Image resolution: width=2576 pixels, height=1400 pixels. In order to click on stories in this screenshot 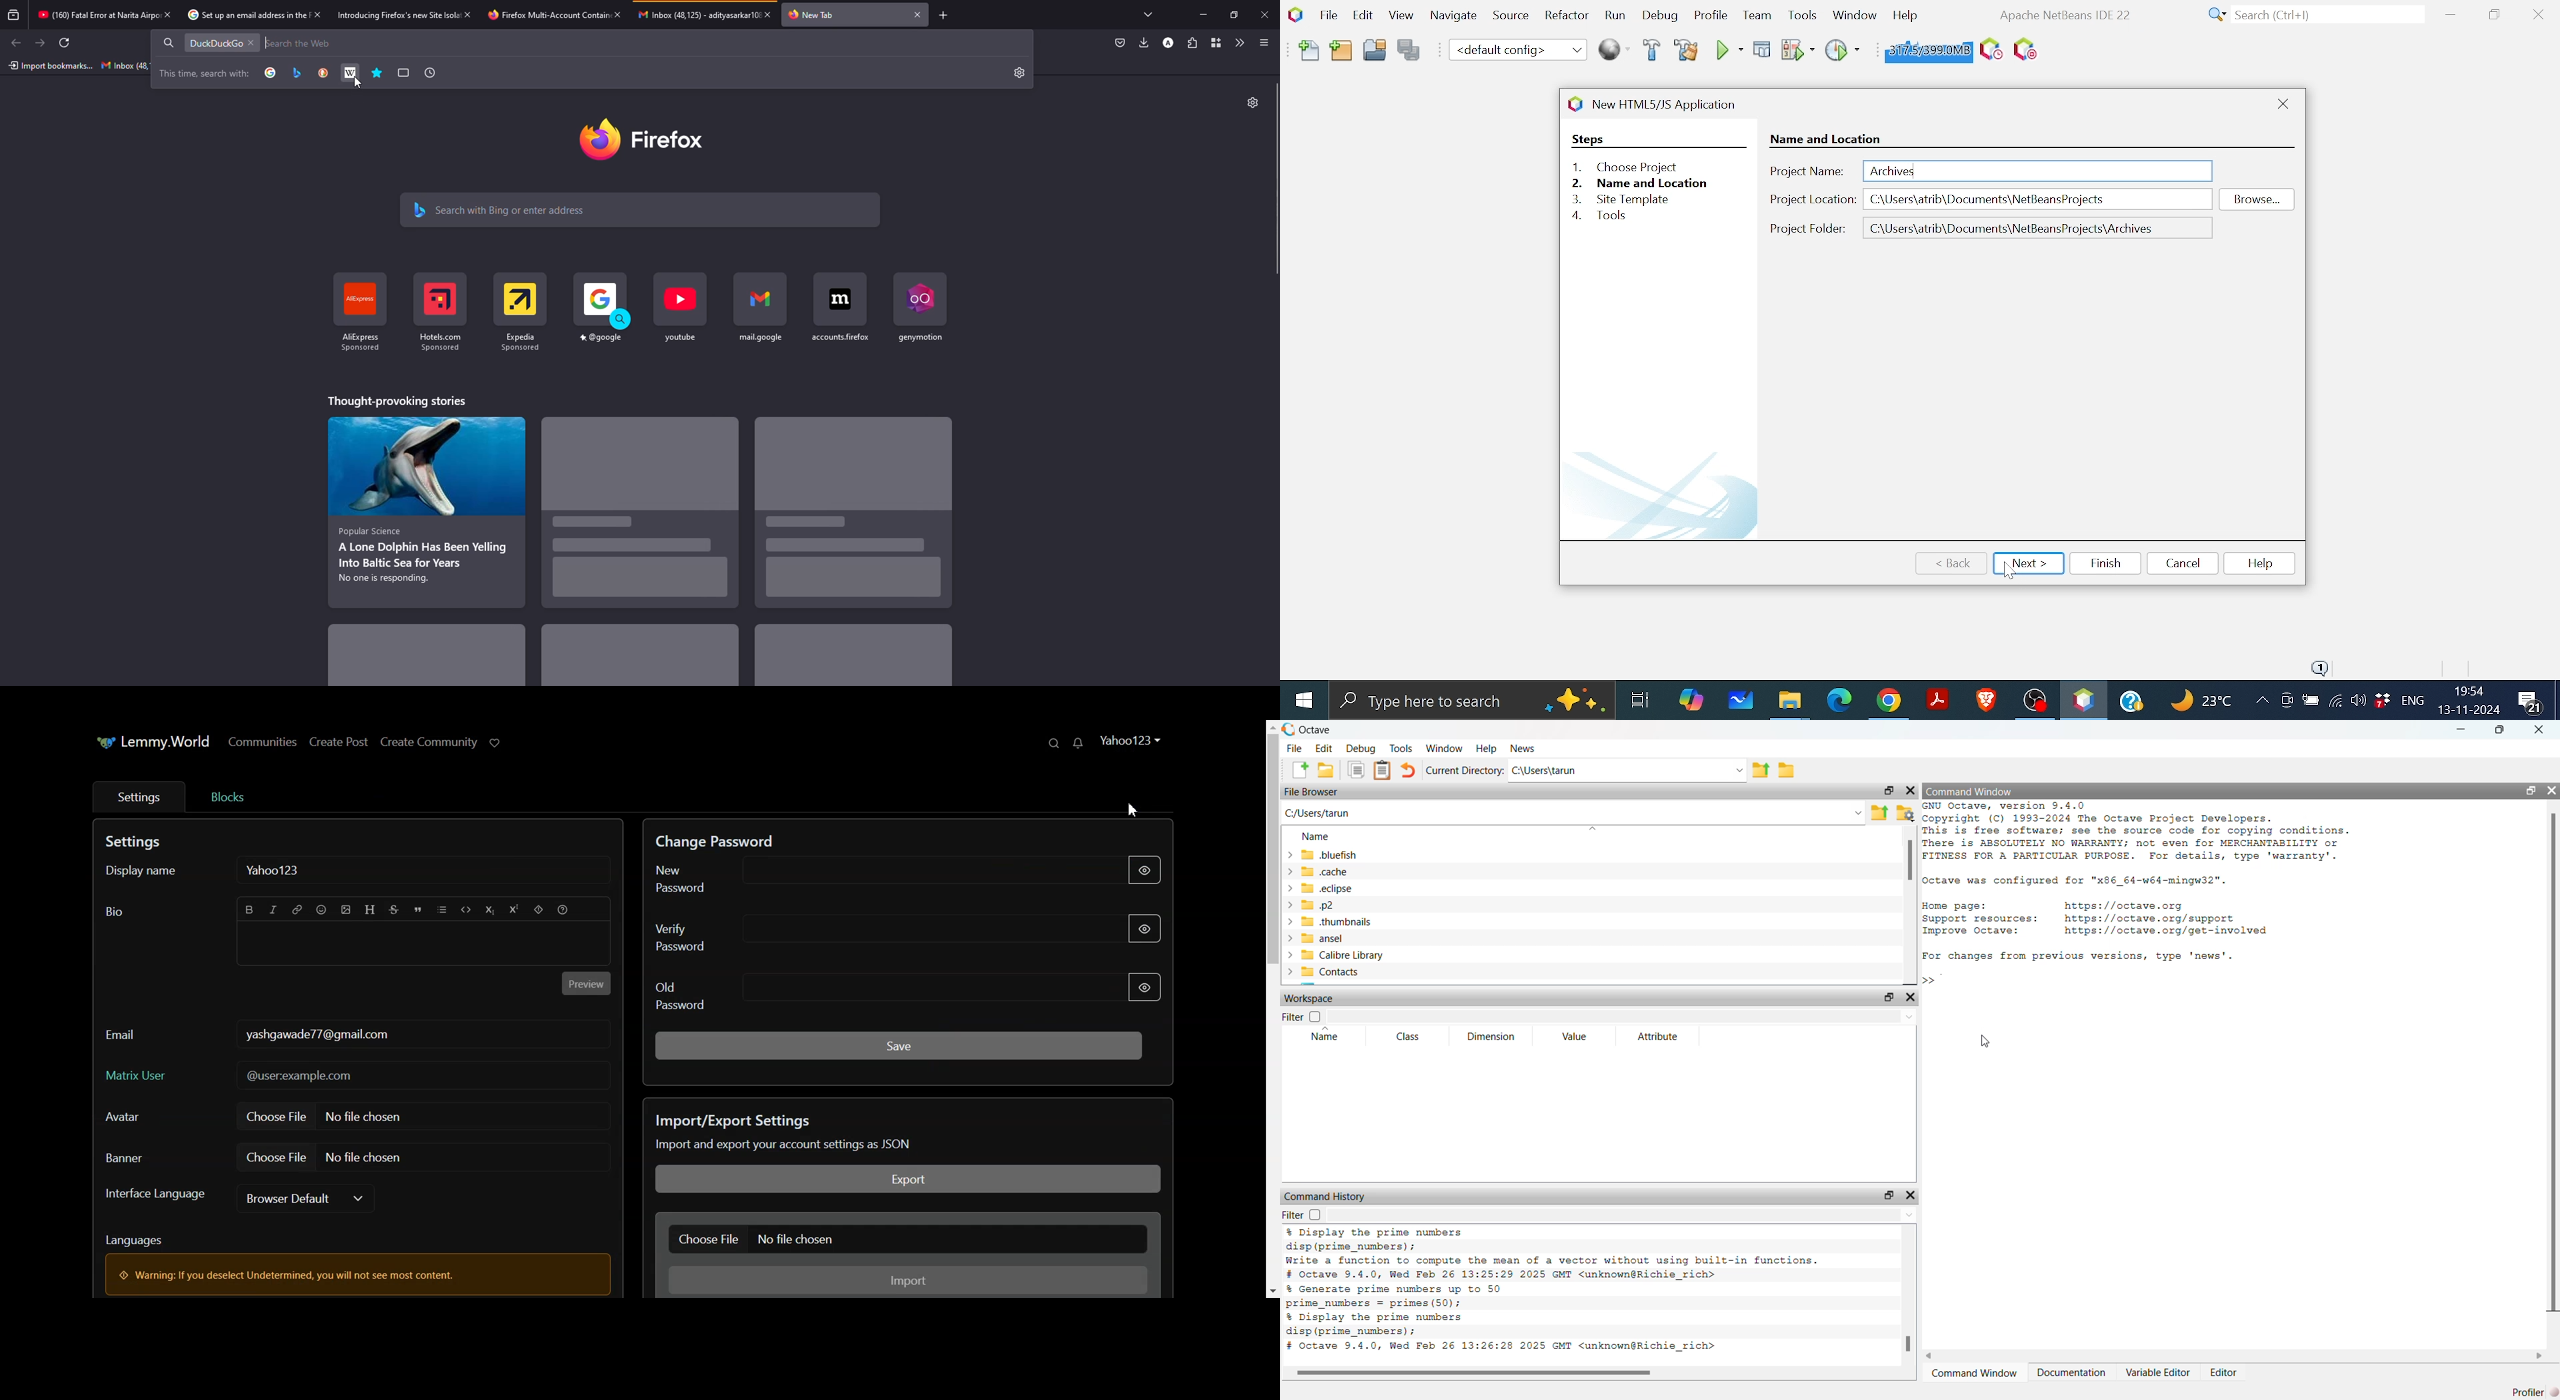, I will do `click(432, 661)`.